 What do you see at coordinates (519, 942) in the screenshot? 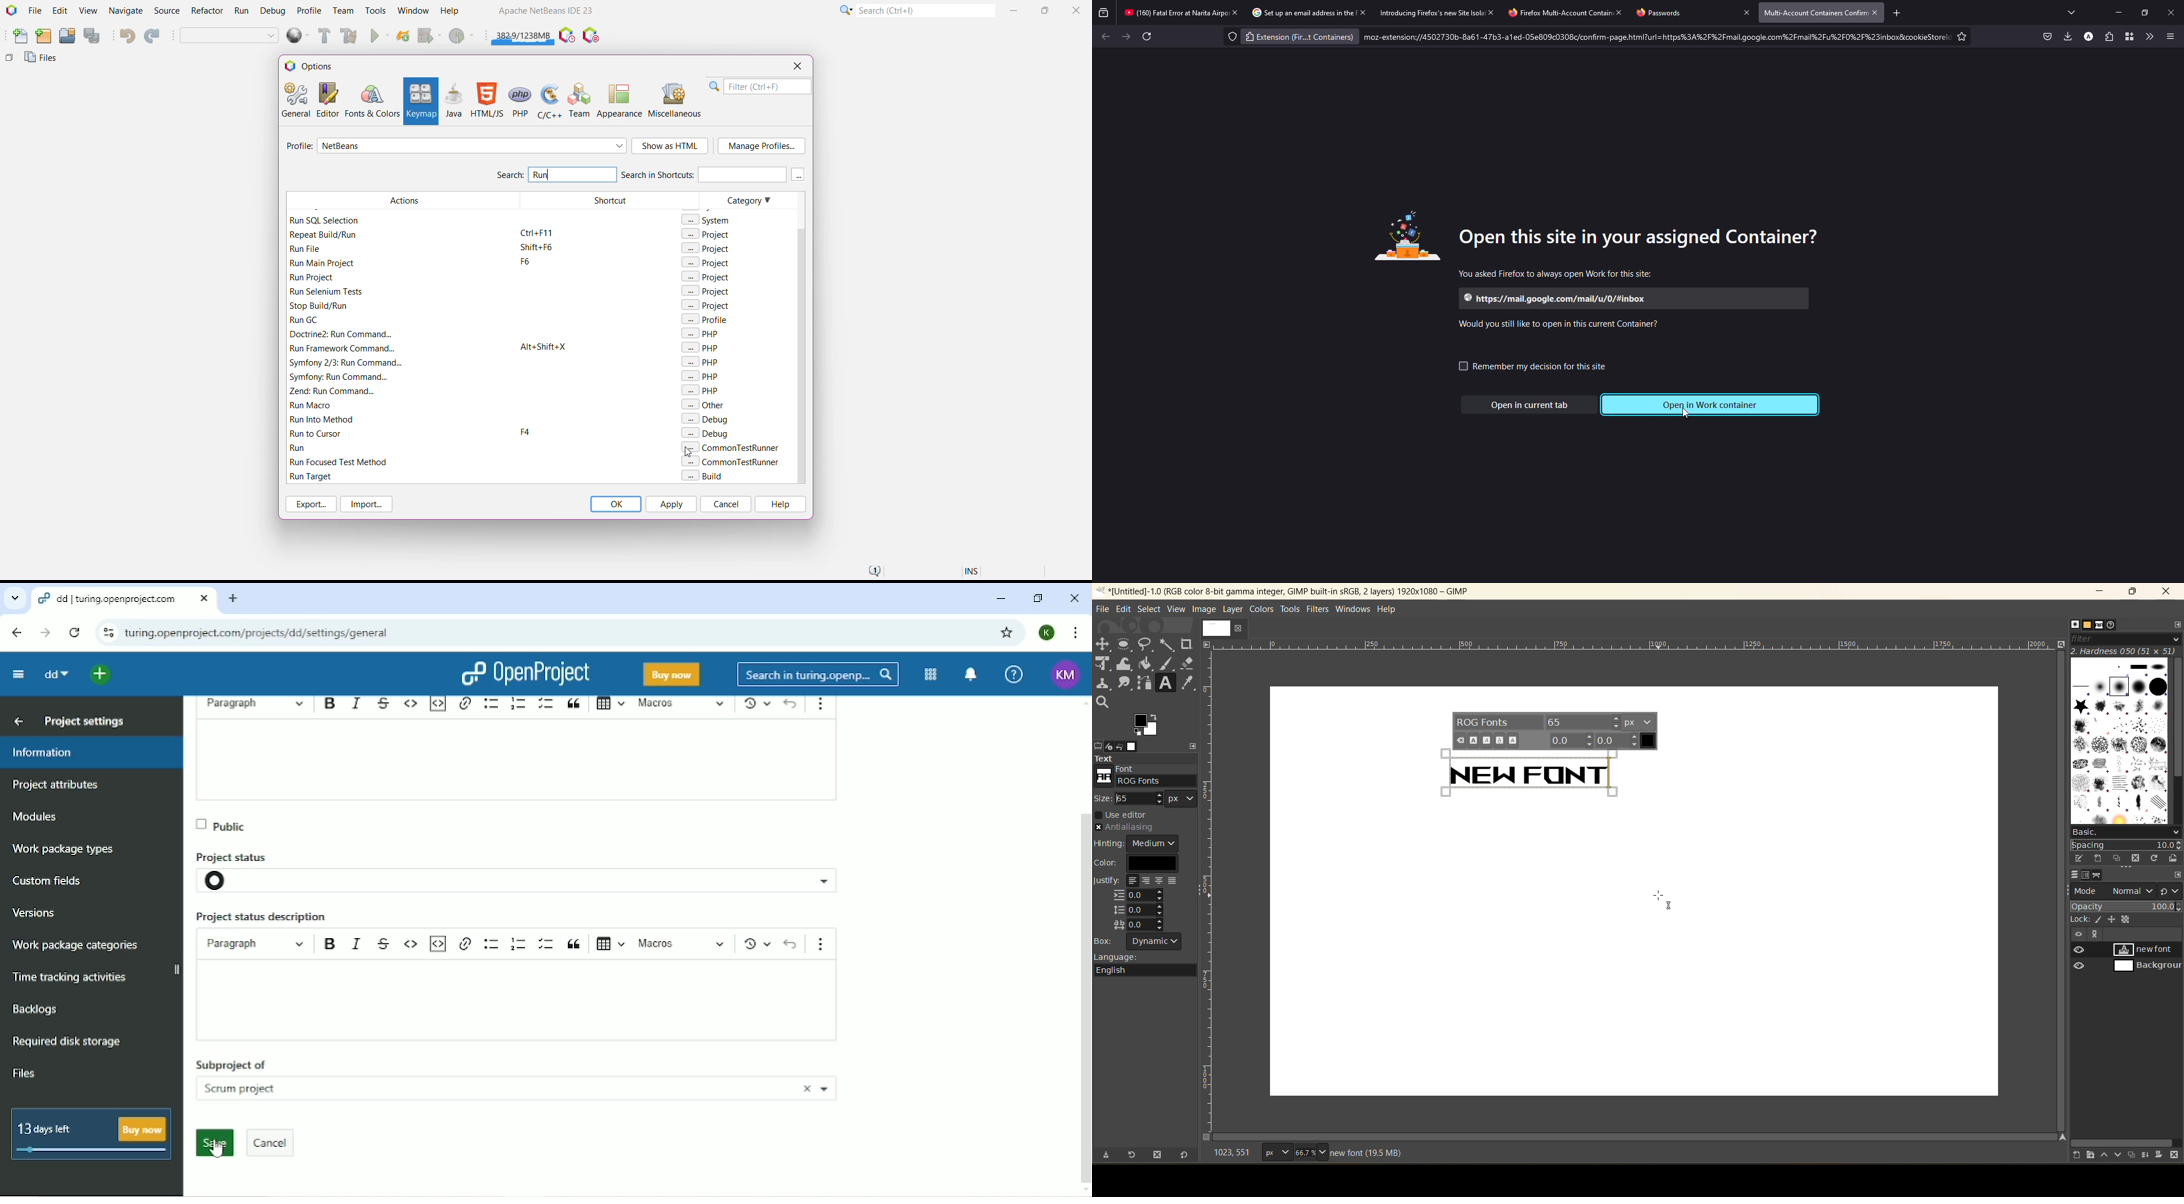
I see `numbered list` at bounding box center [519, 942].